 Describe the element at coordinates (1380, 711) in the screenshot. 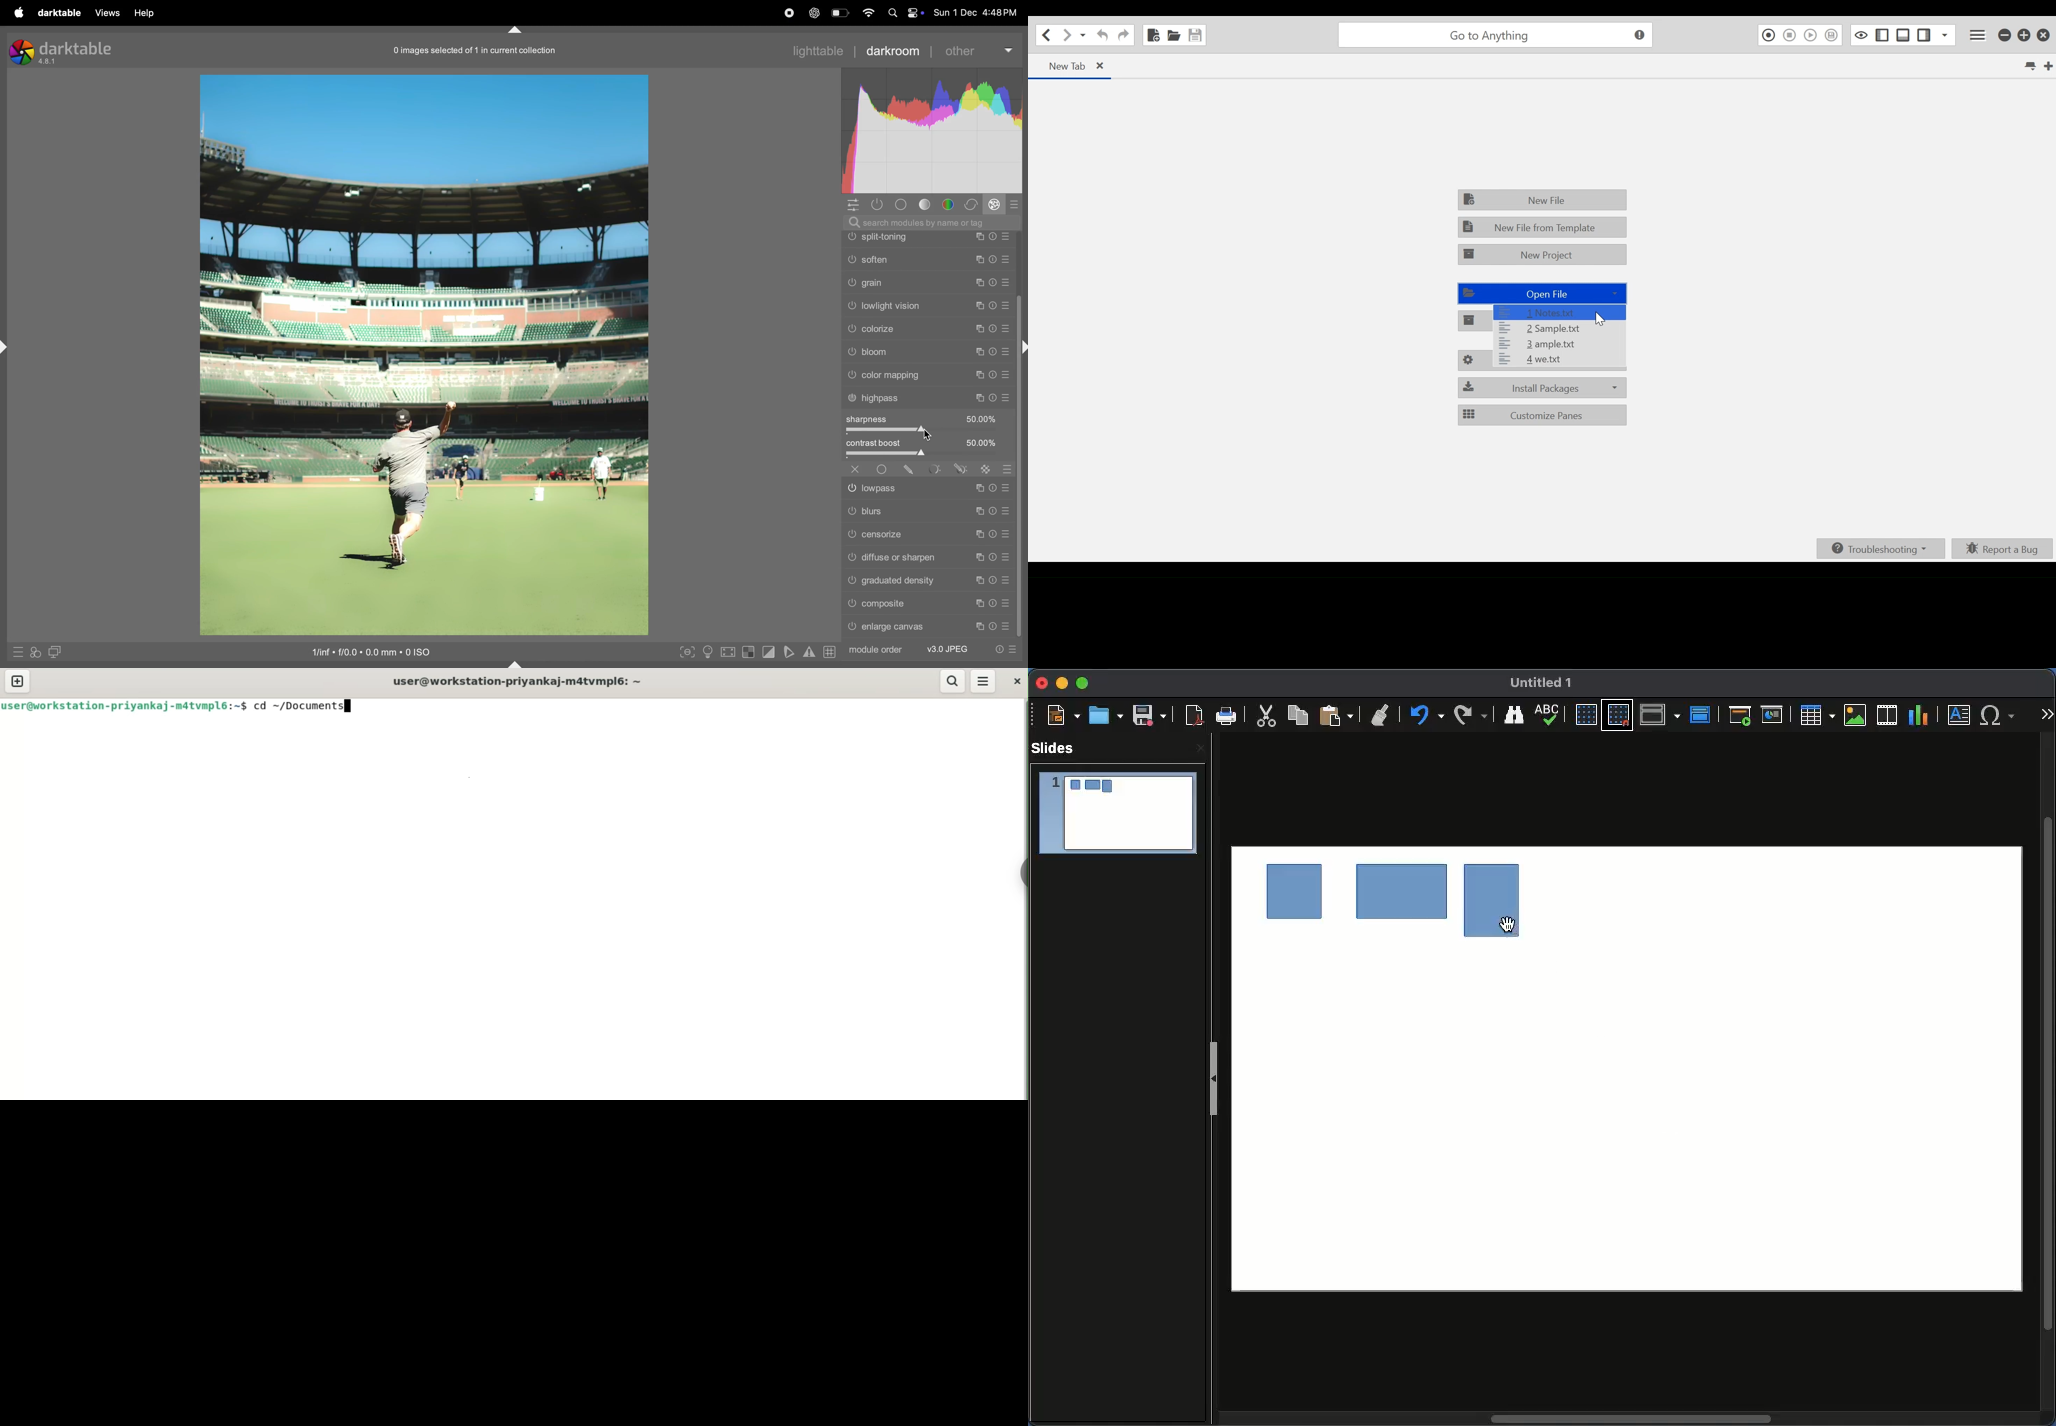

I see `Undo` at that location.